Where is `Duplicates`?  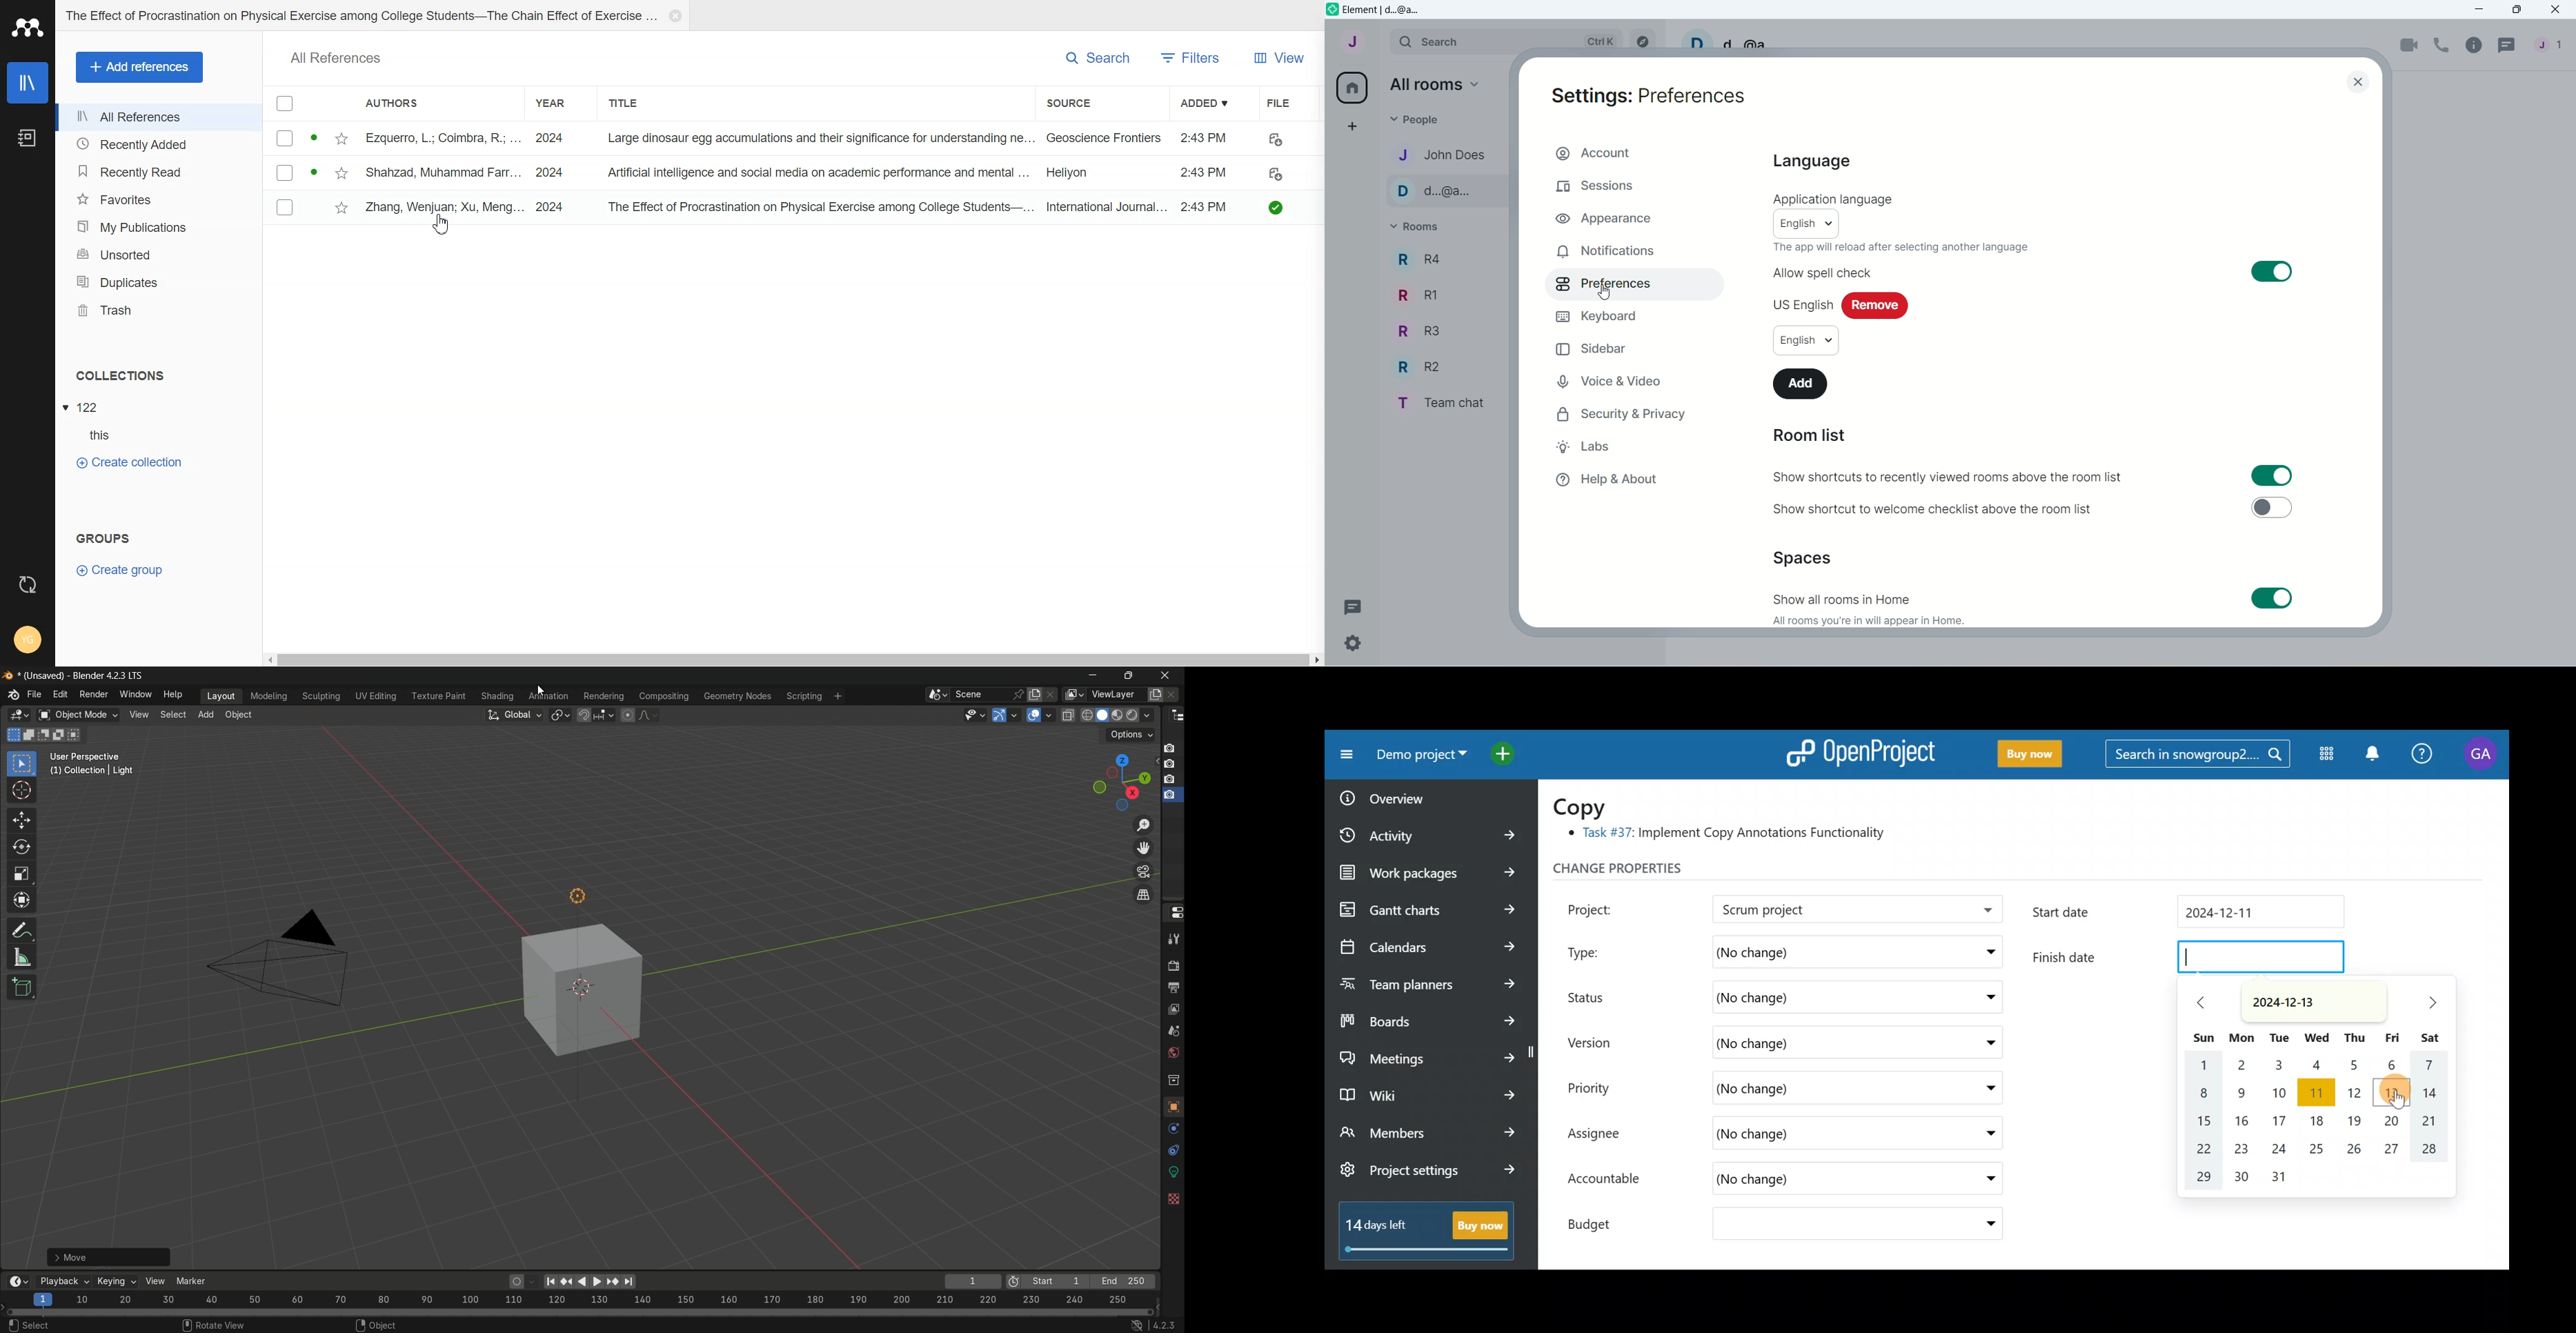 Duplicates is located at coordinates (163, 282).